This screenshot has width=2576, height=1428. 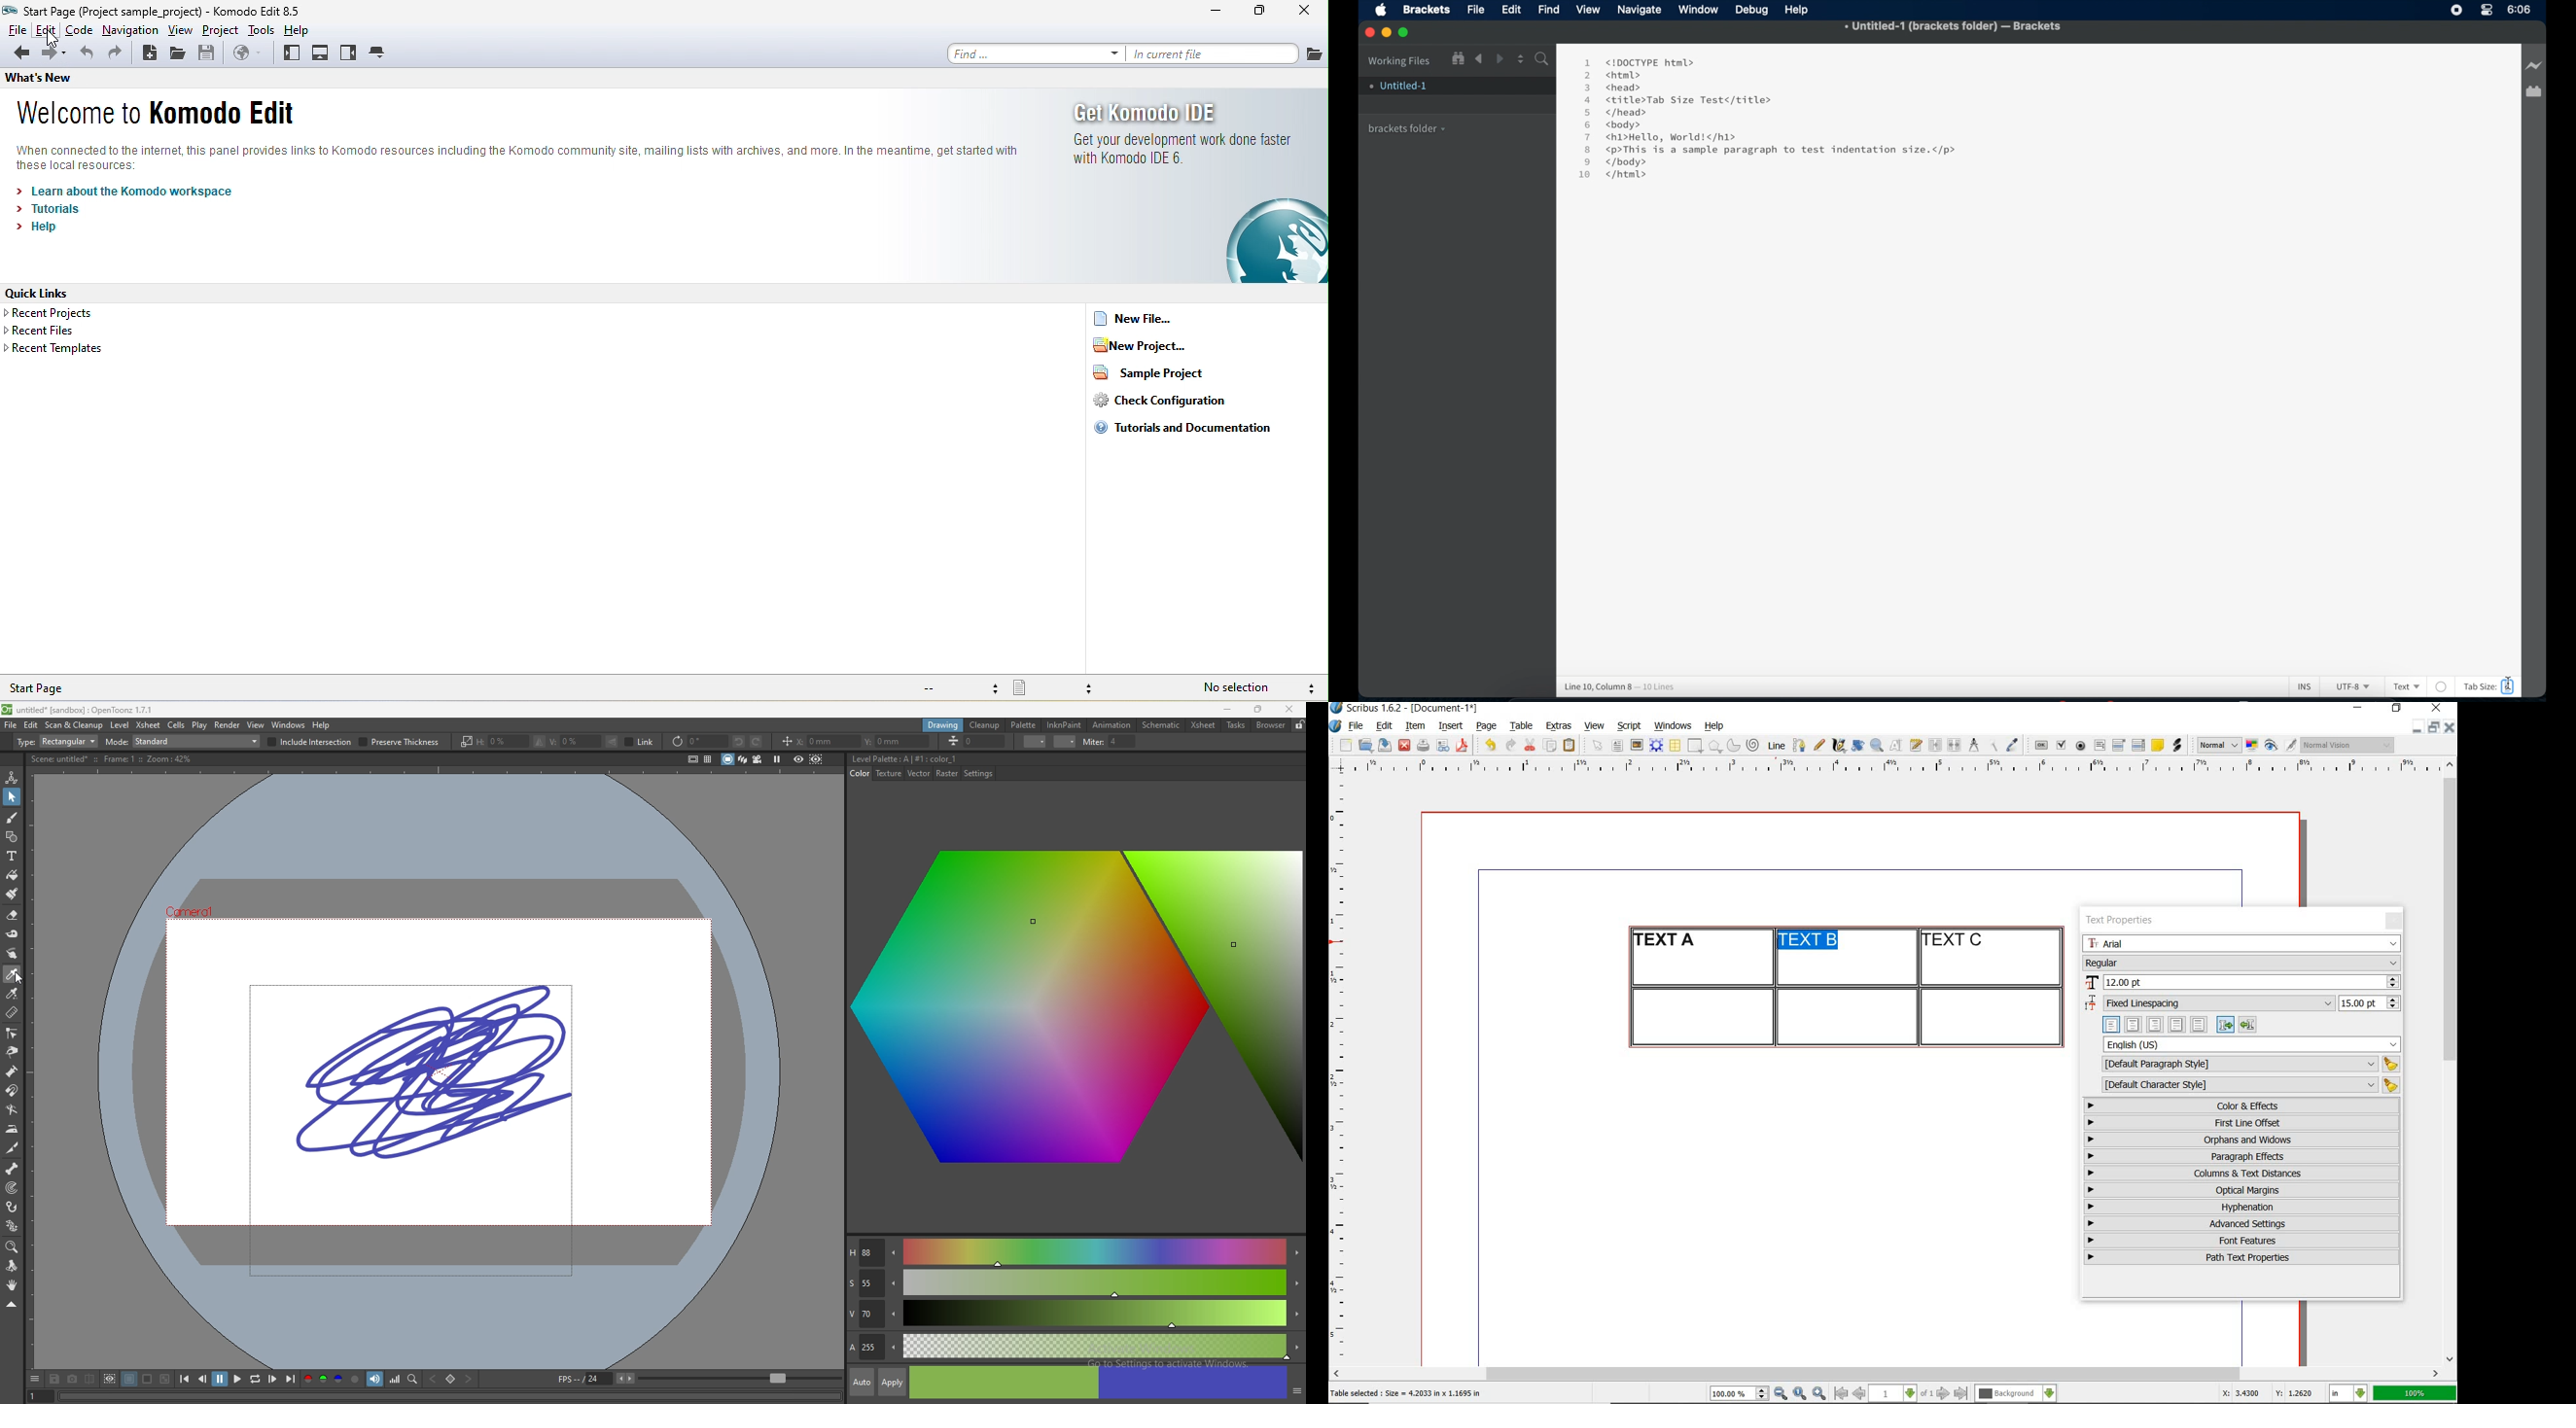 What do you see at coordinates (1357, 726) in the screenshot?
I see `file` at bounding box center [1357, 726].